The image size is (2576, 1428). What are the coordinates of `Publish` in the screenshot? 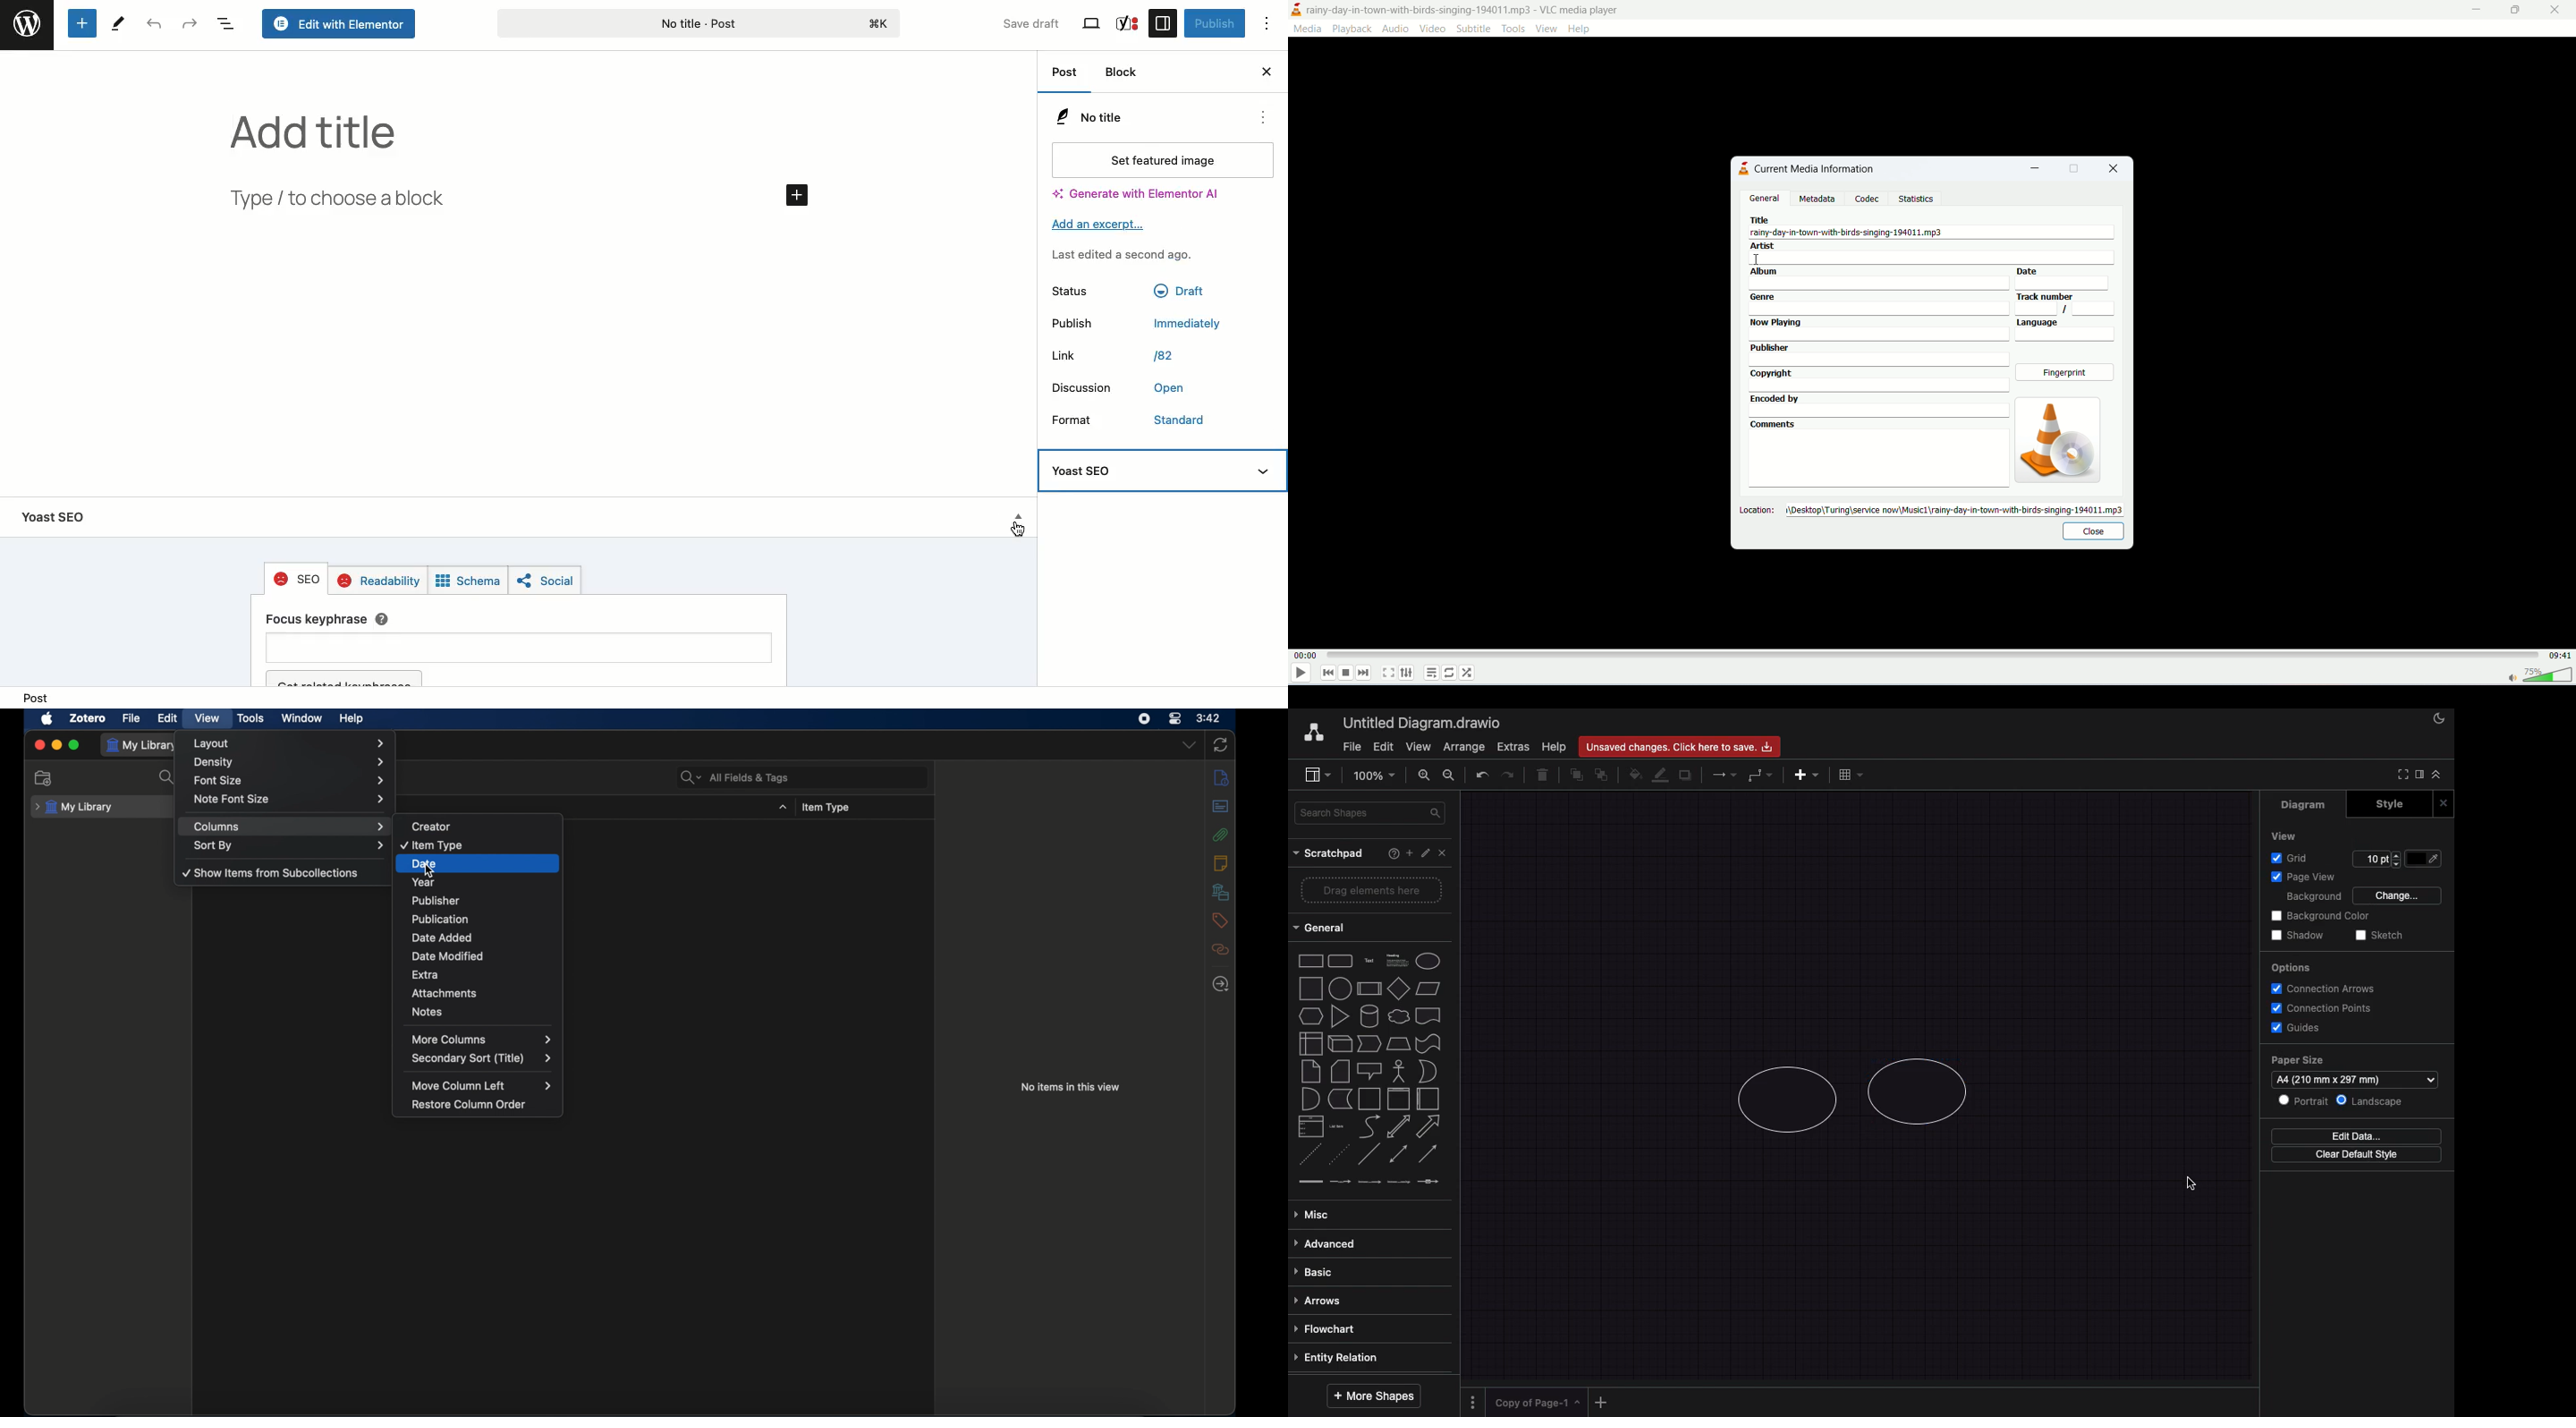 It's located at (1213, 23).